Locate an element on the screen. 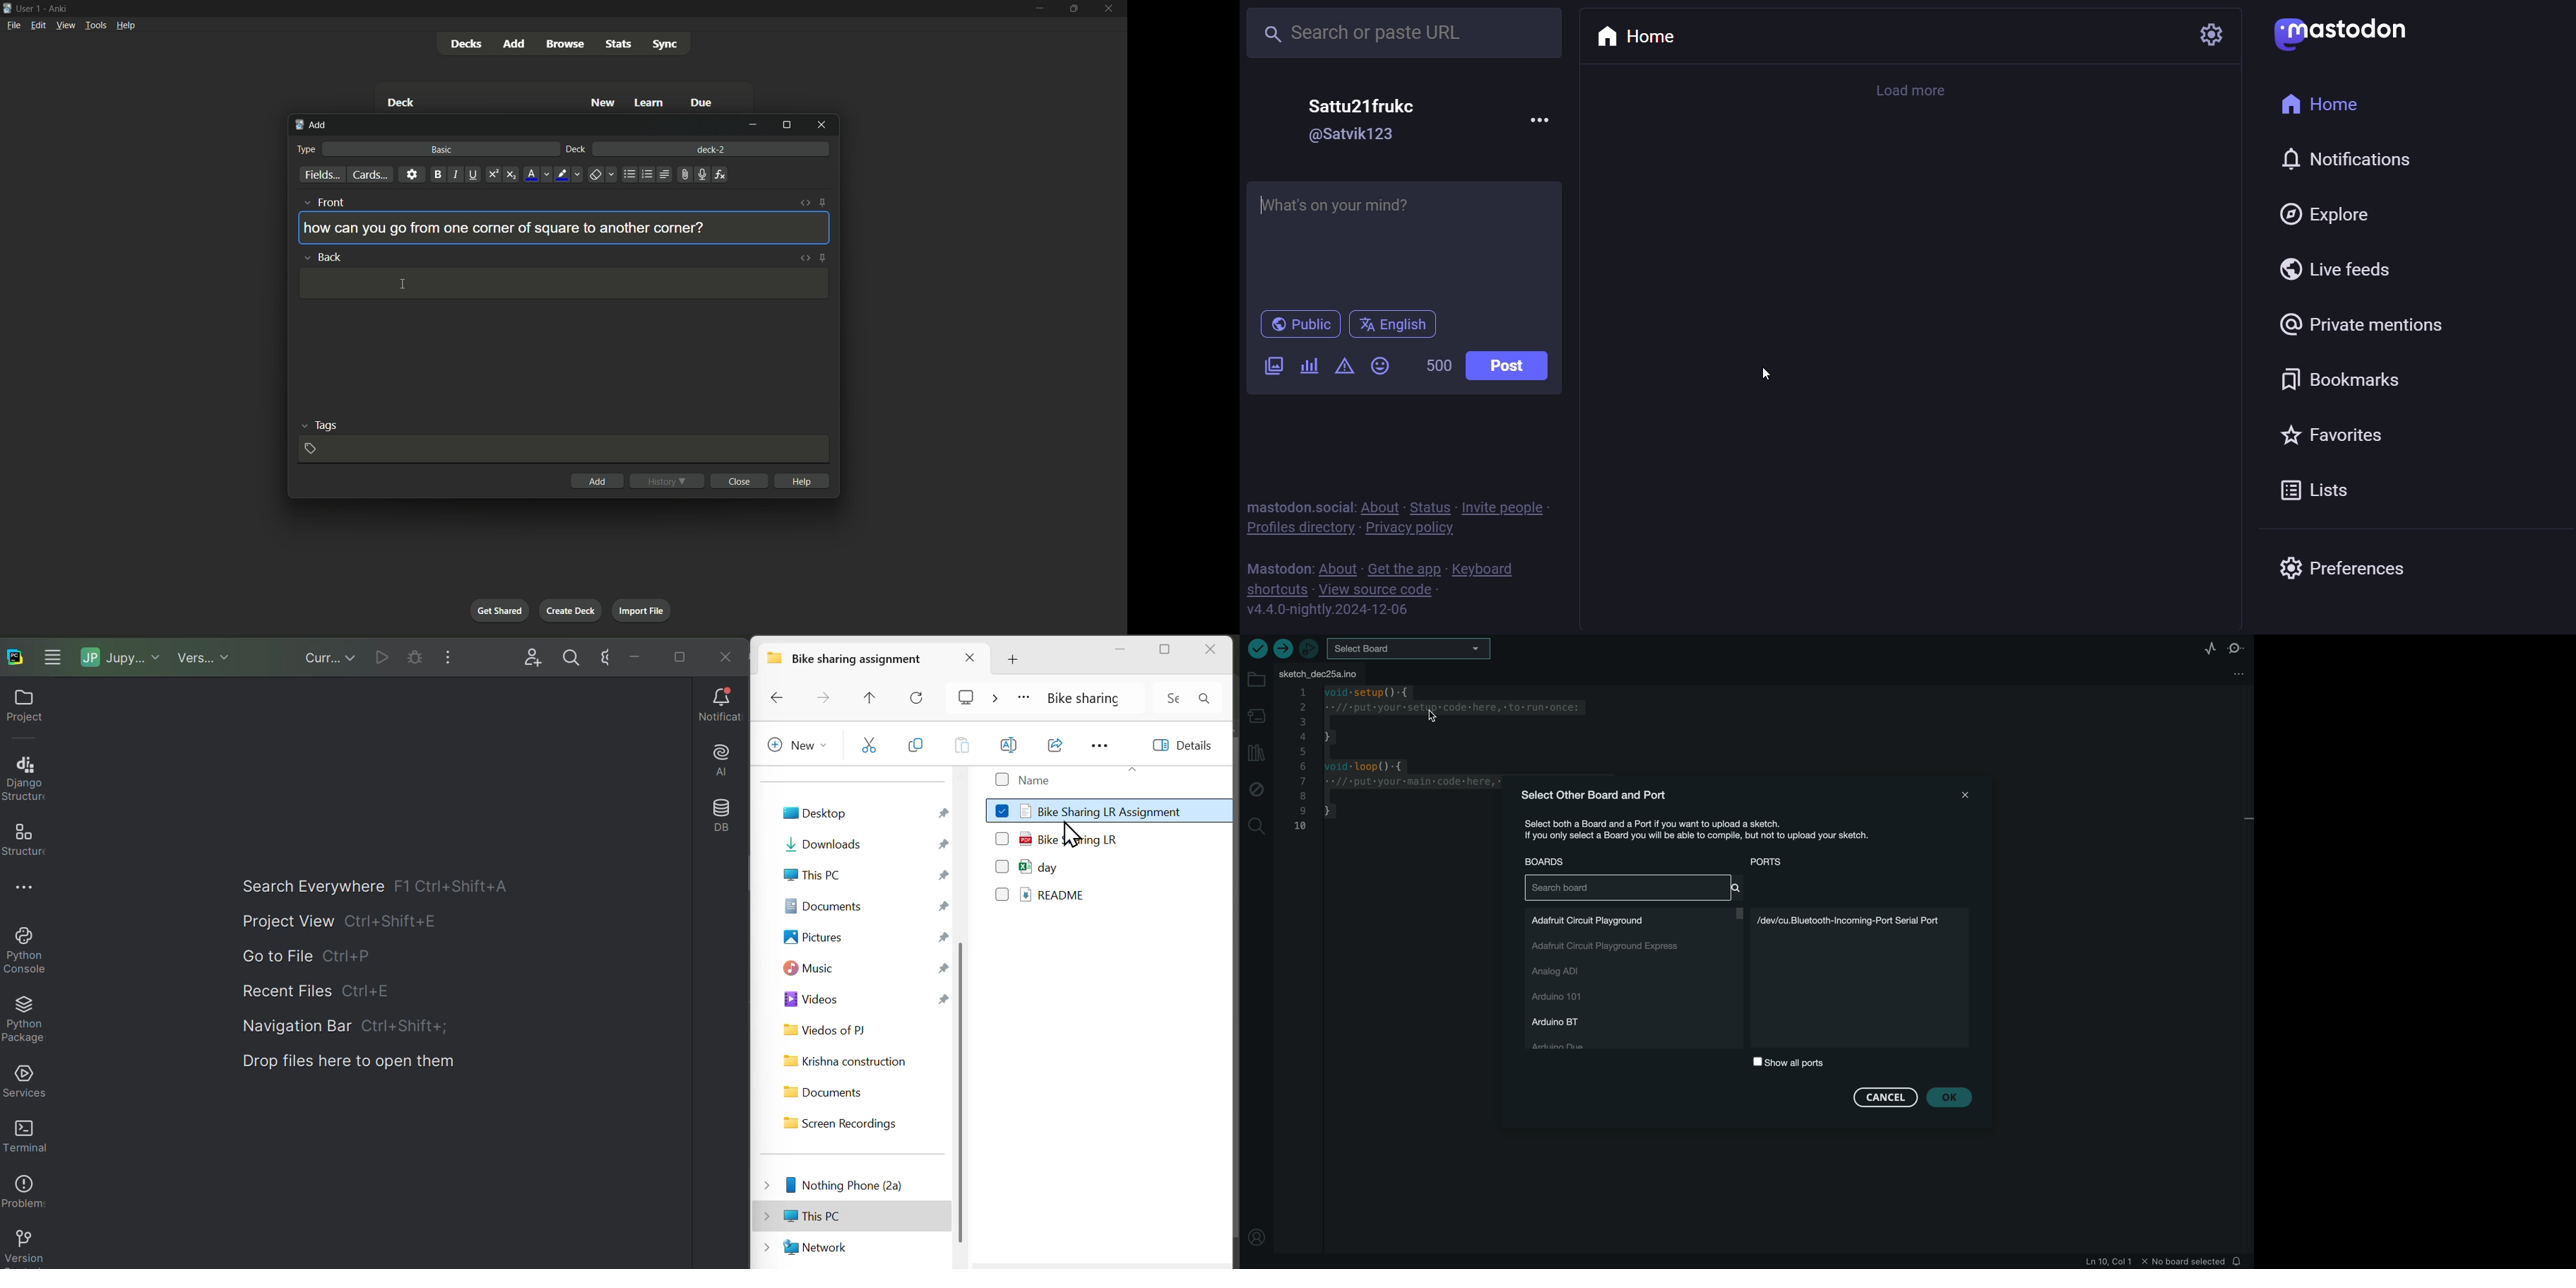  Bike Sharing LR Assignment is located at coordinates (1110, 808).